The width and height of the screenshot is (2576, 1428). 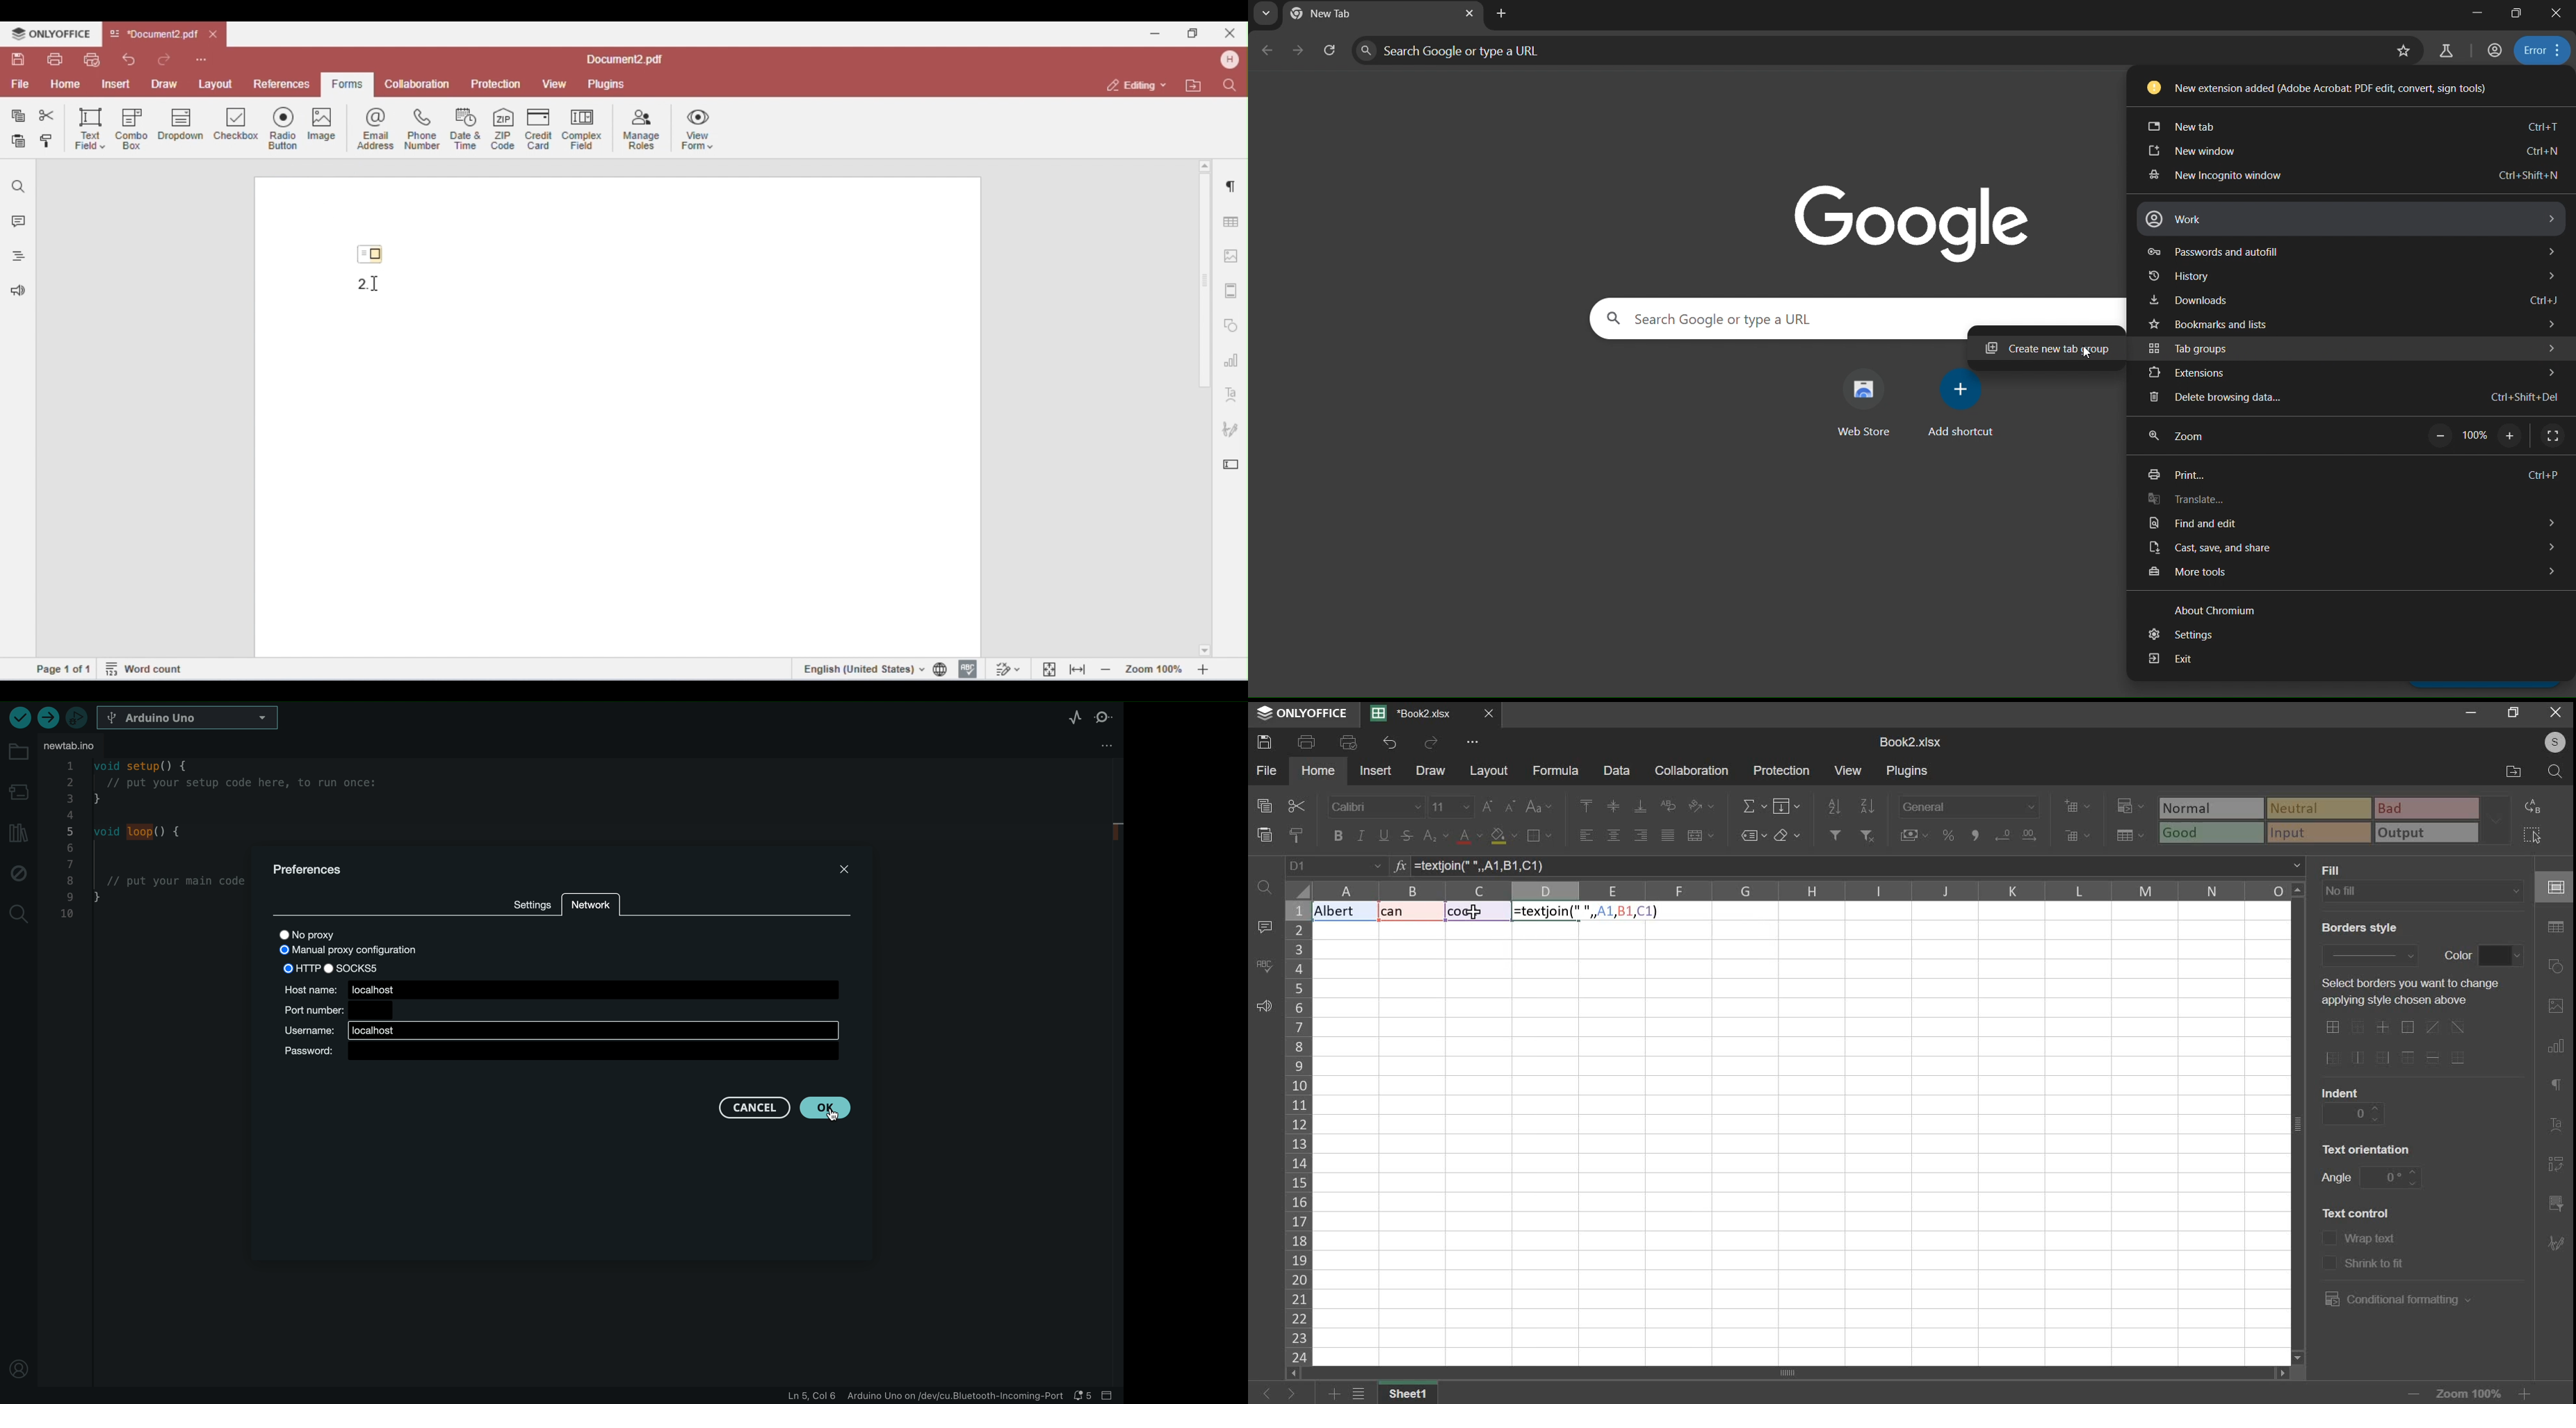 I want to click on text art, so click(x=2556, y=1129).